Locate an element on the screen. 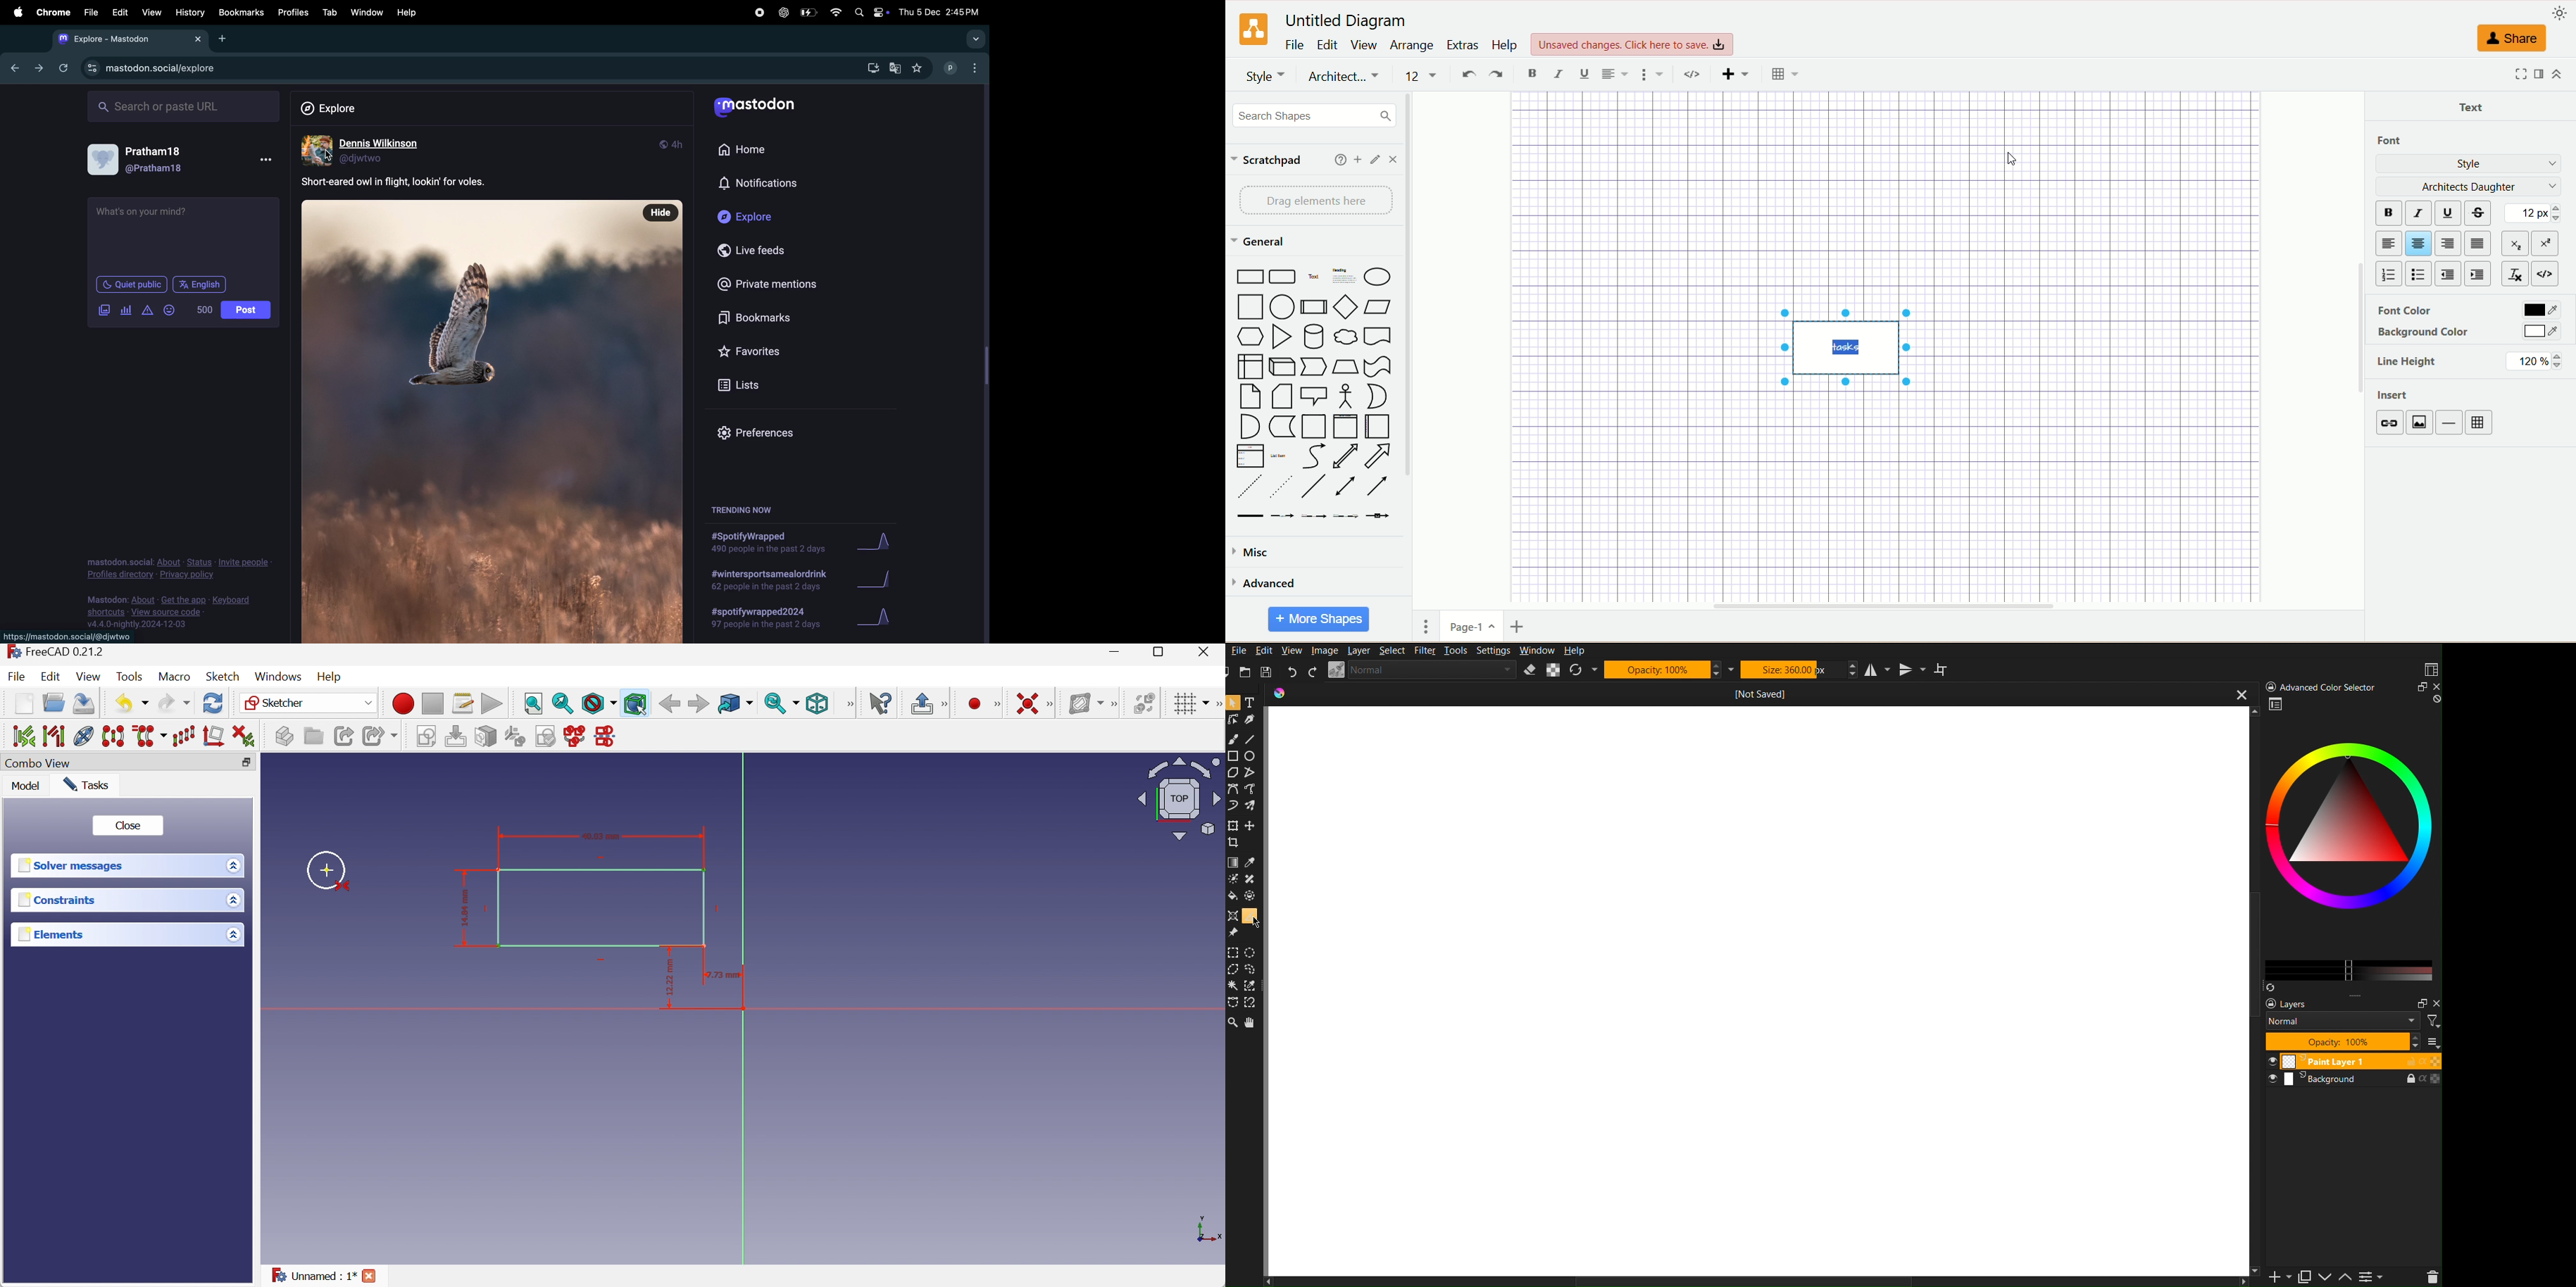 Image resolution: width=2576 pixels, height=1288 pixels. Minimize is located at coordinates (1117, 652).